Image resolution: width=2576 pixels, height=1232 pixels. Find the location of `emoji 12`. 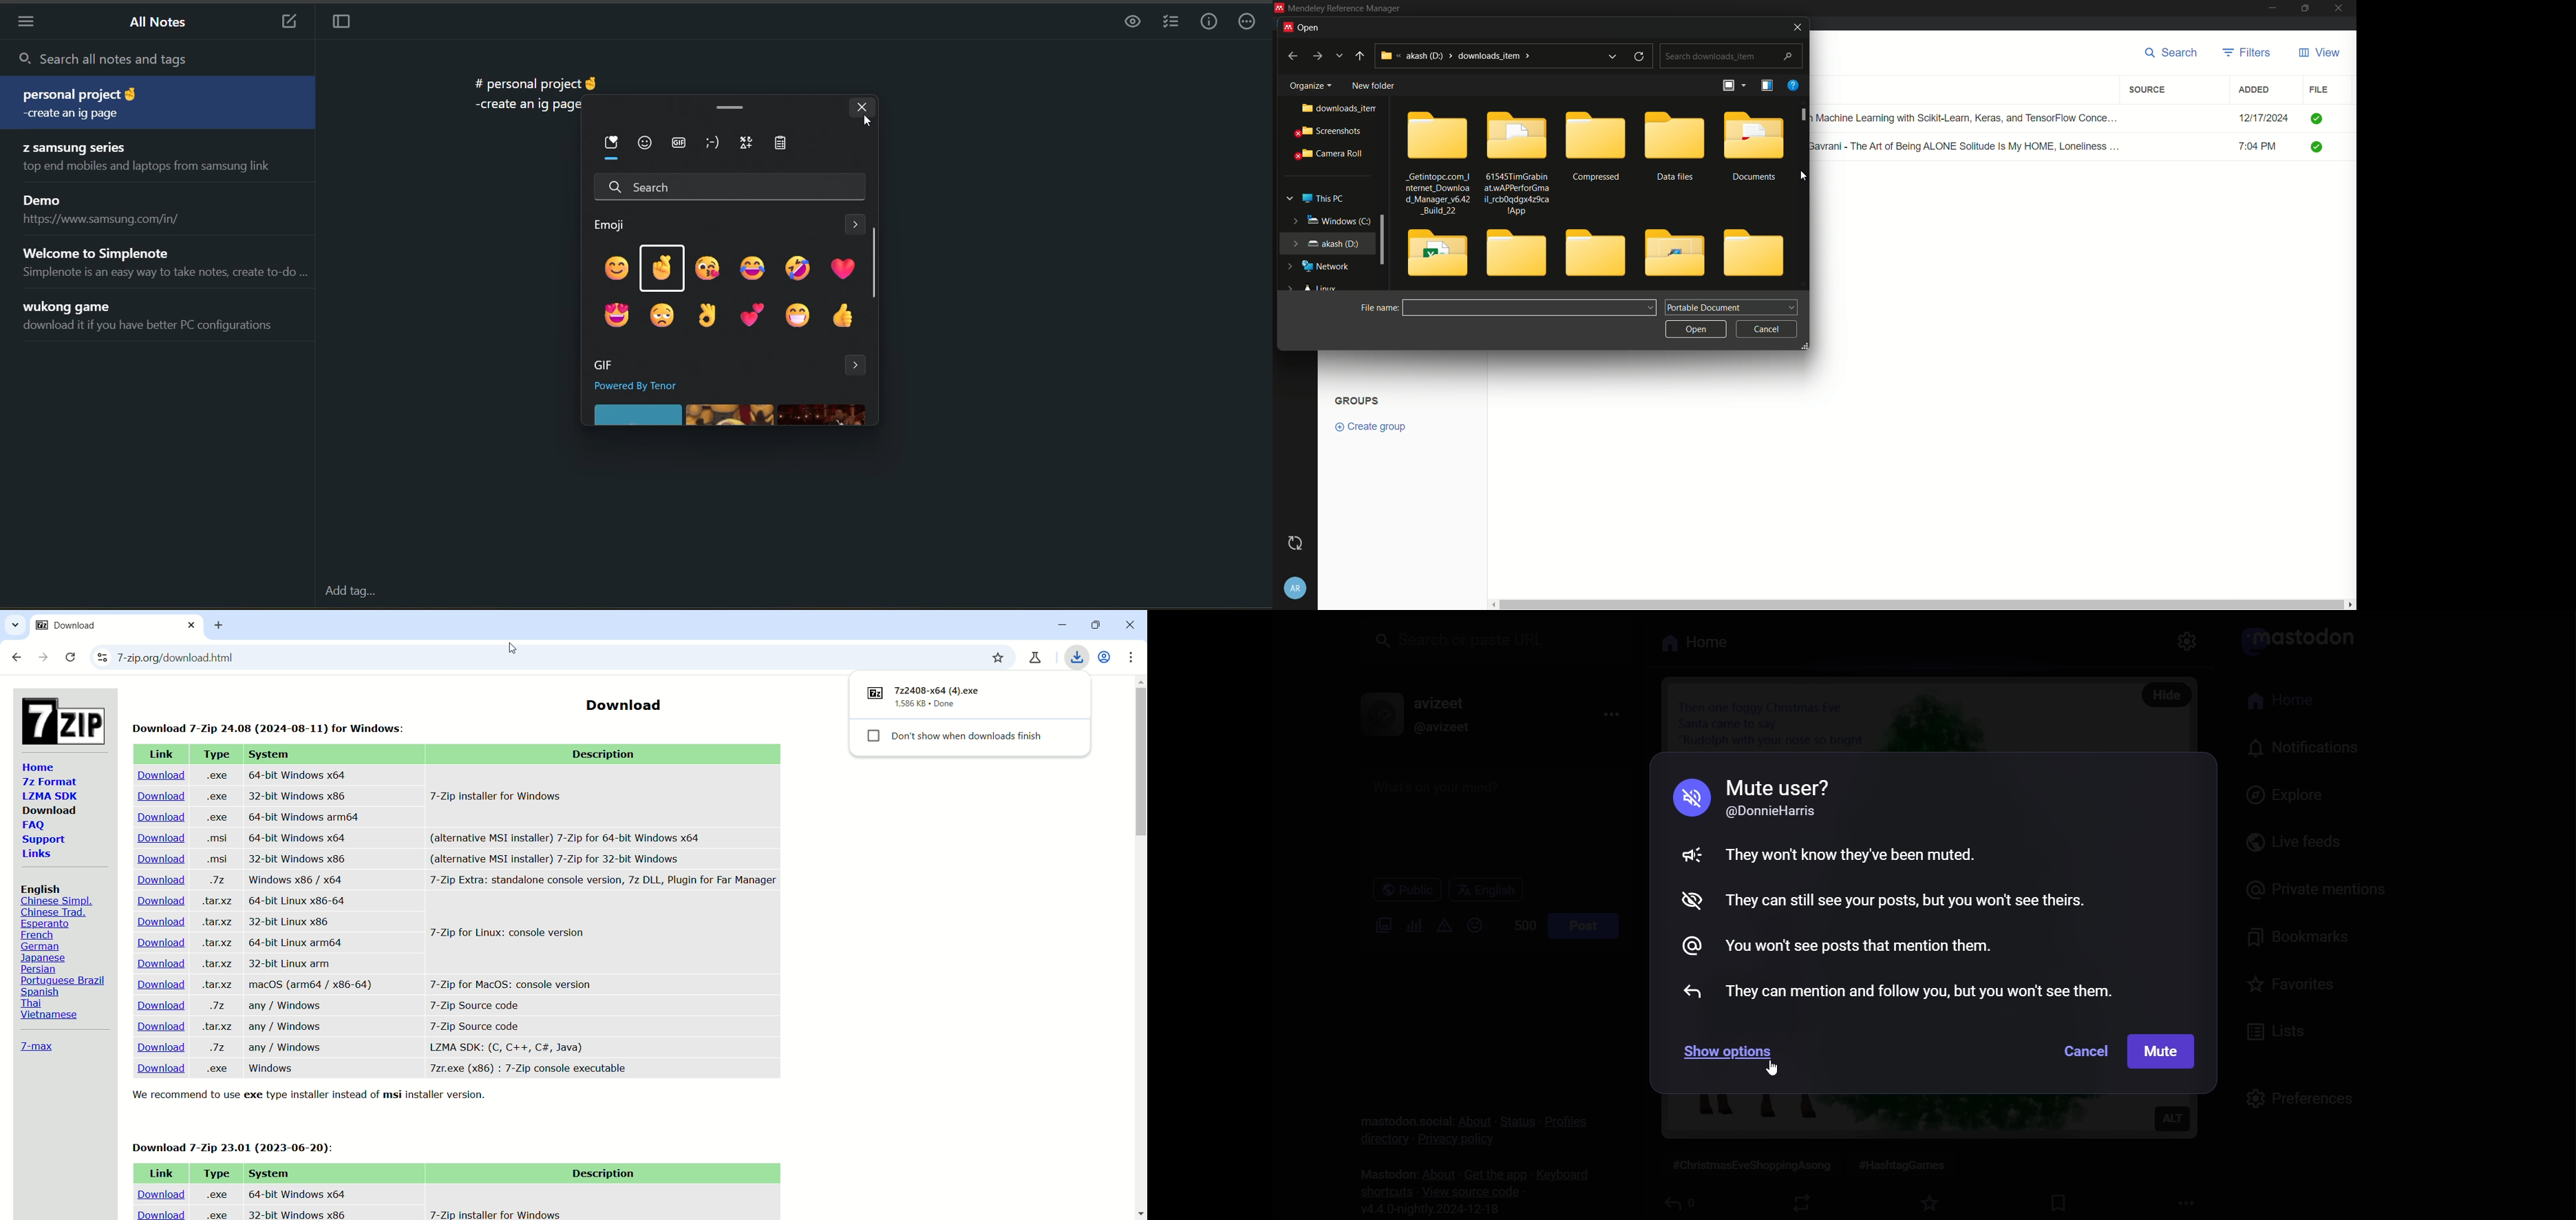

emoji 12 is located at coordinates (844, 318).